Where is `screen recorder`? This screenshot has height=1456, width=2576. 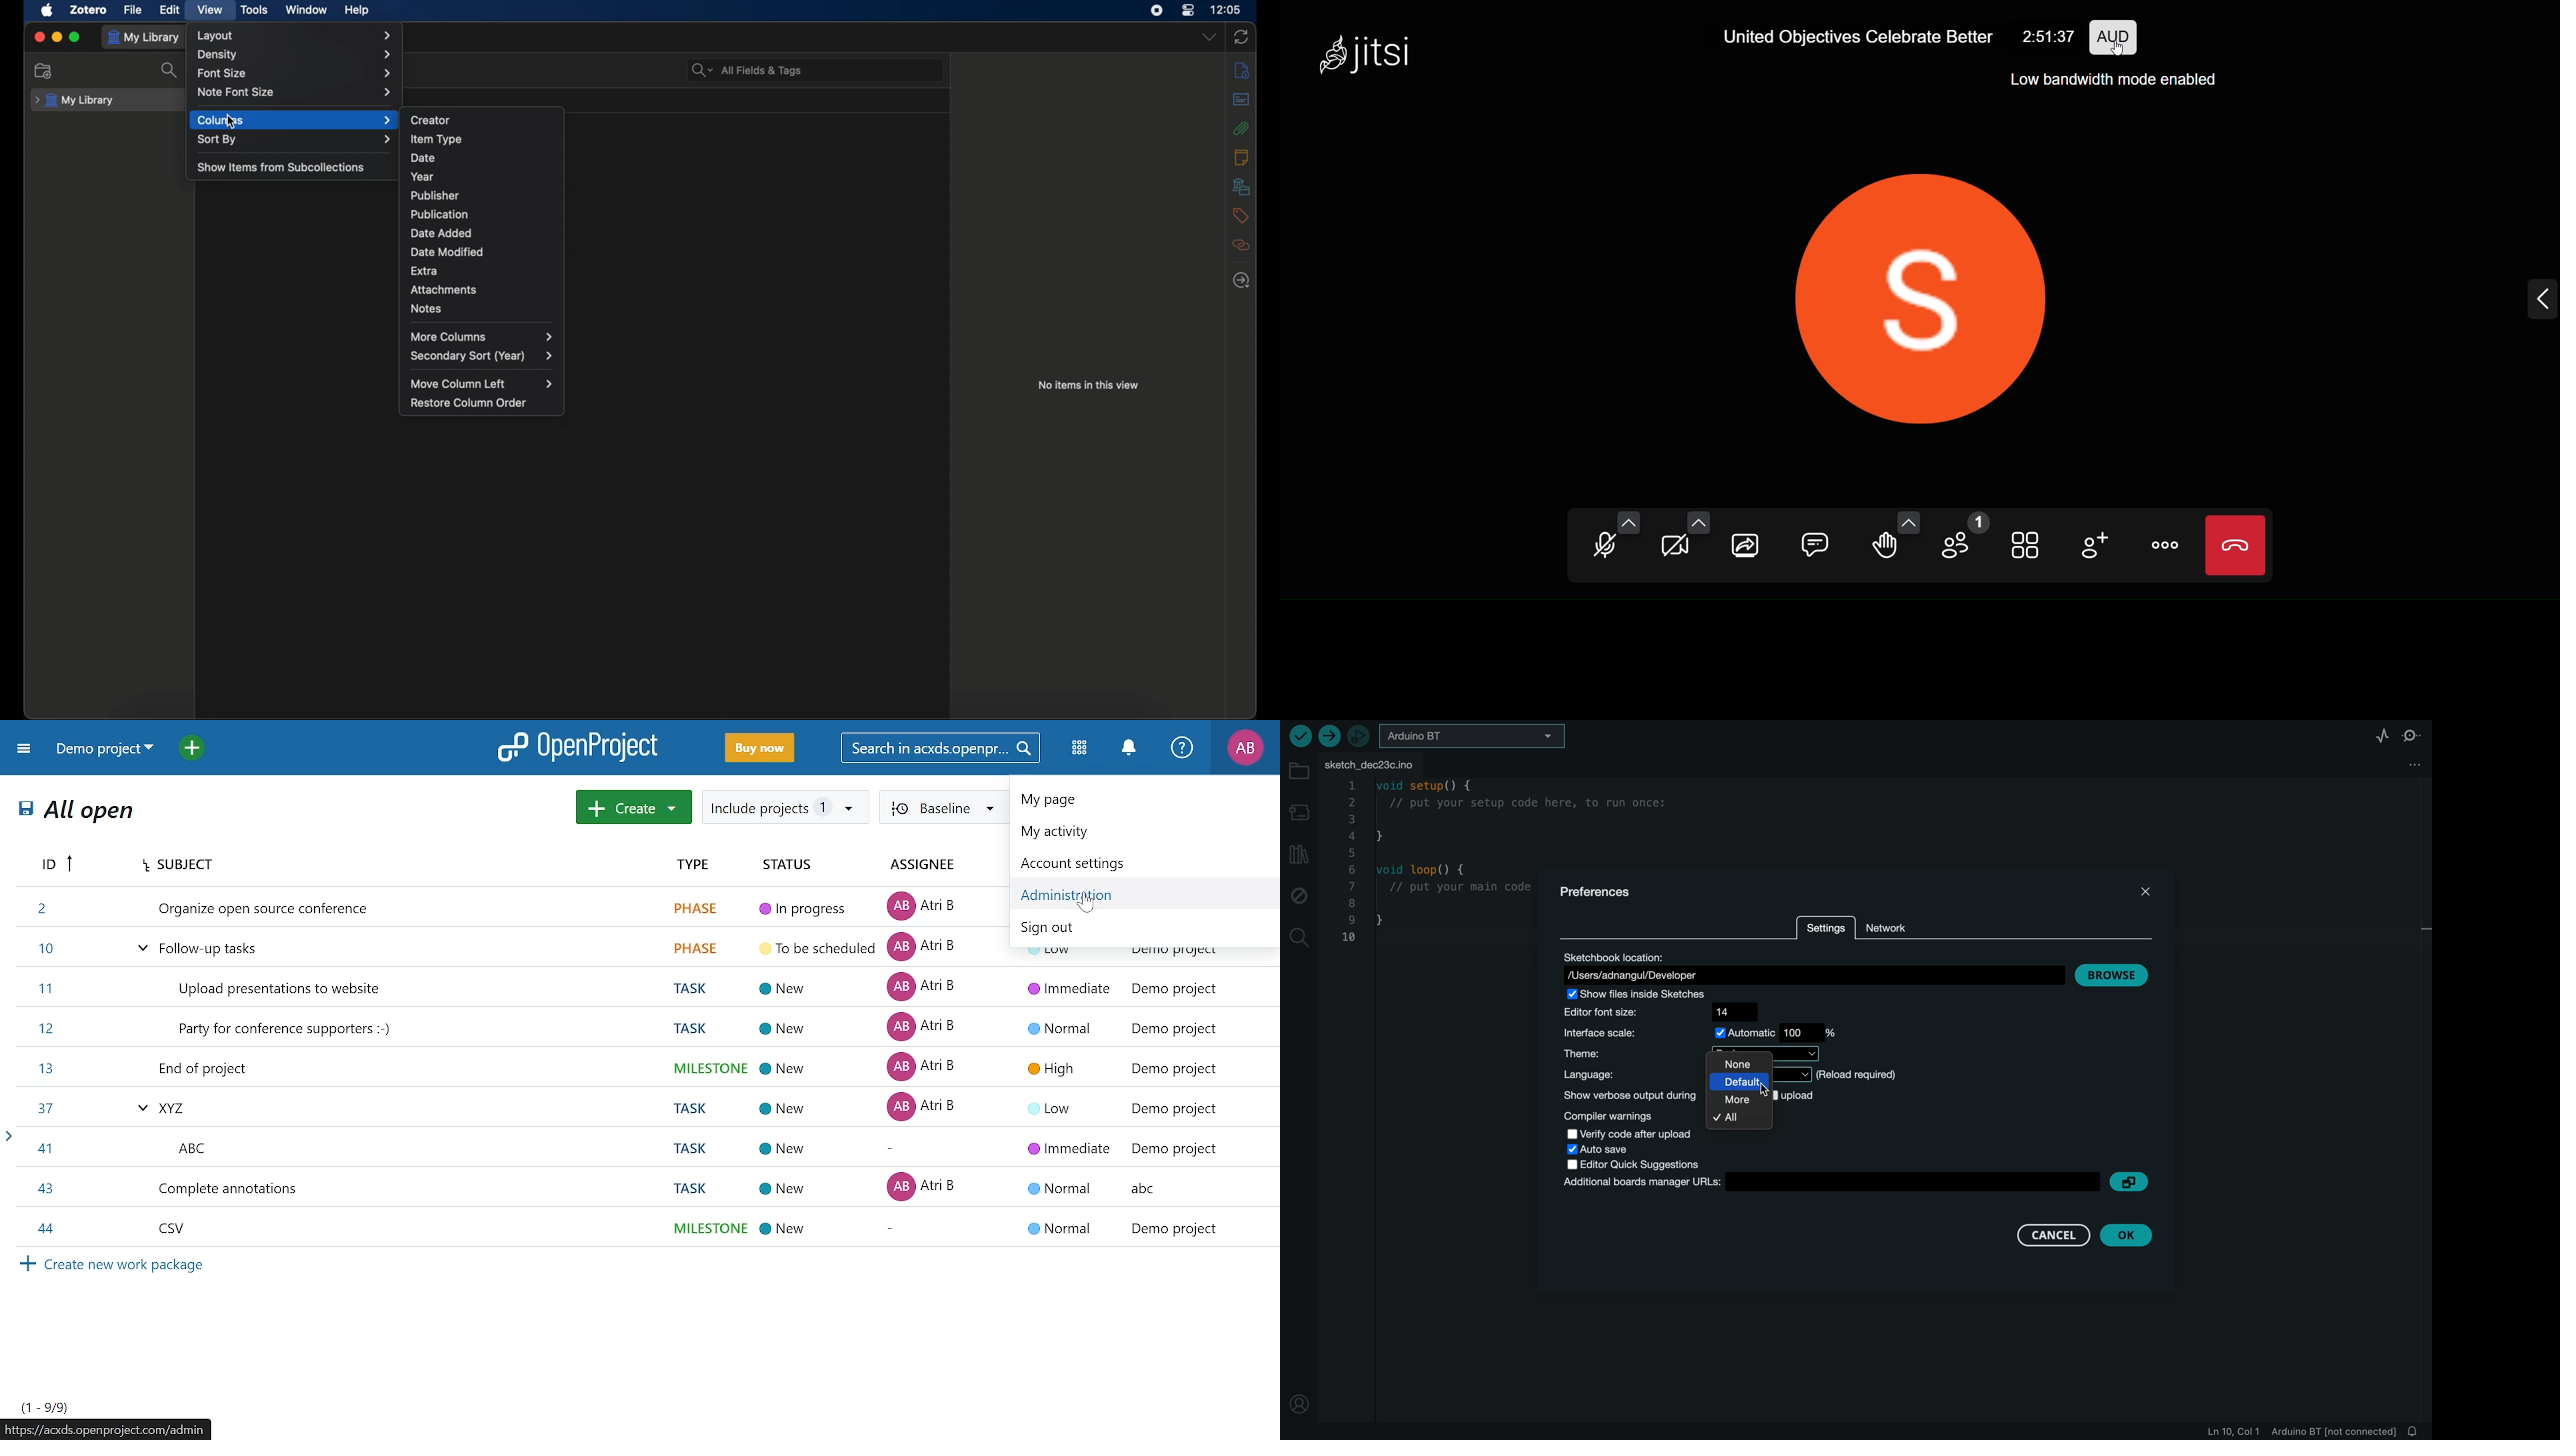 screen recorder is located at coordinates (1155, 11).